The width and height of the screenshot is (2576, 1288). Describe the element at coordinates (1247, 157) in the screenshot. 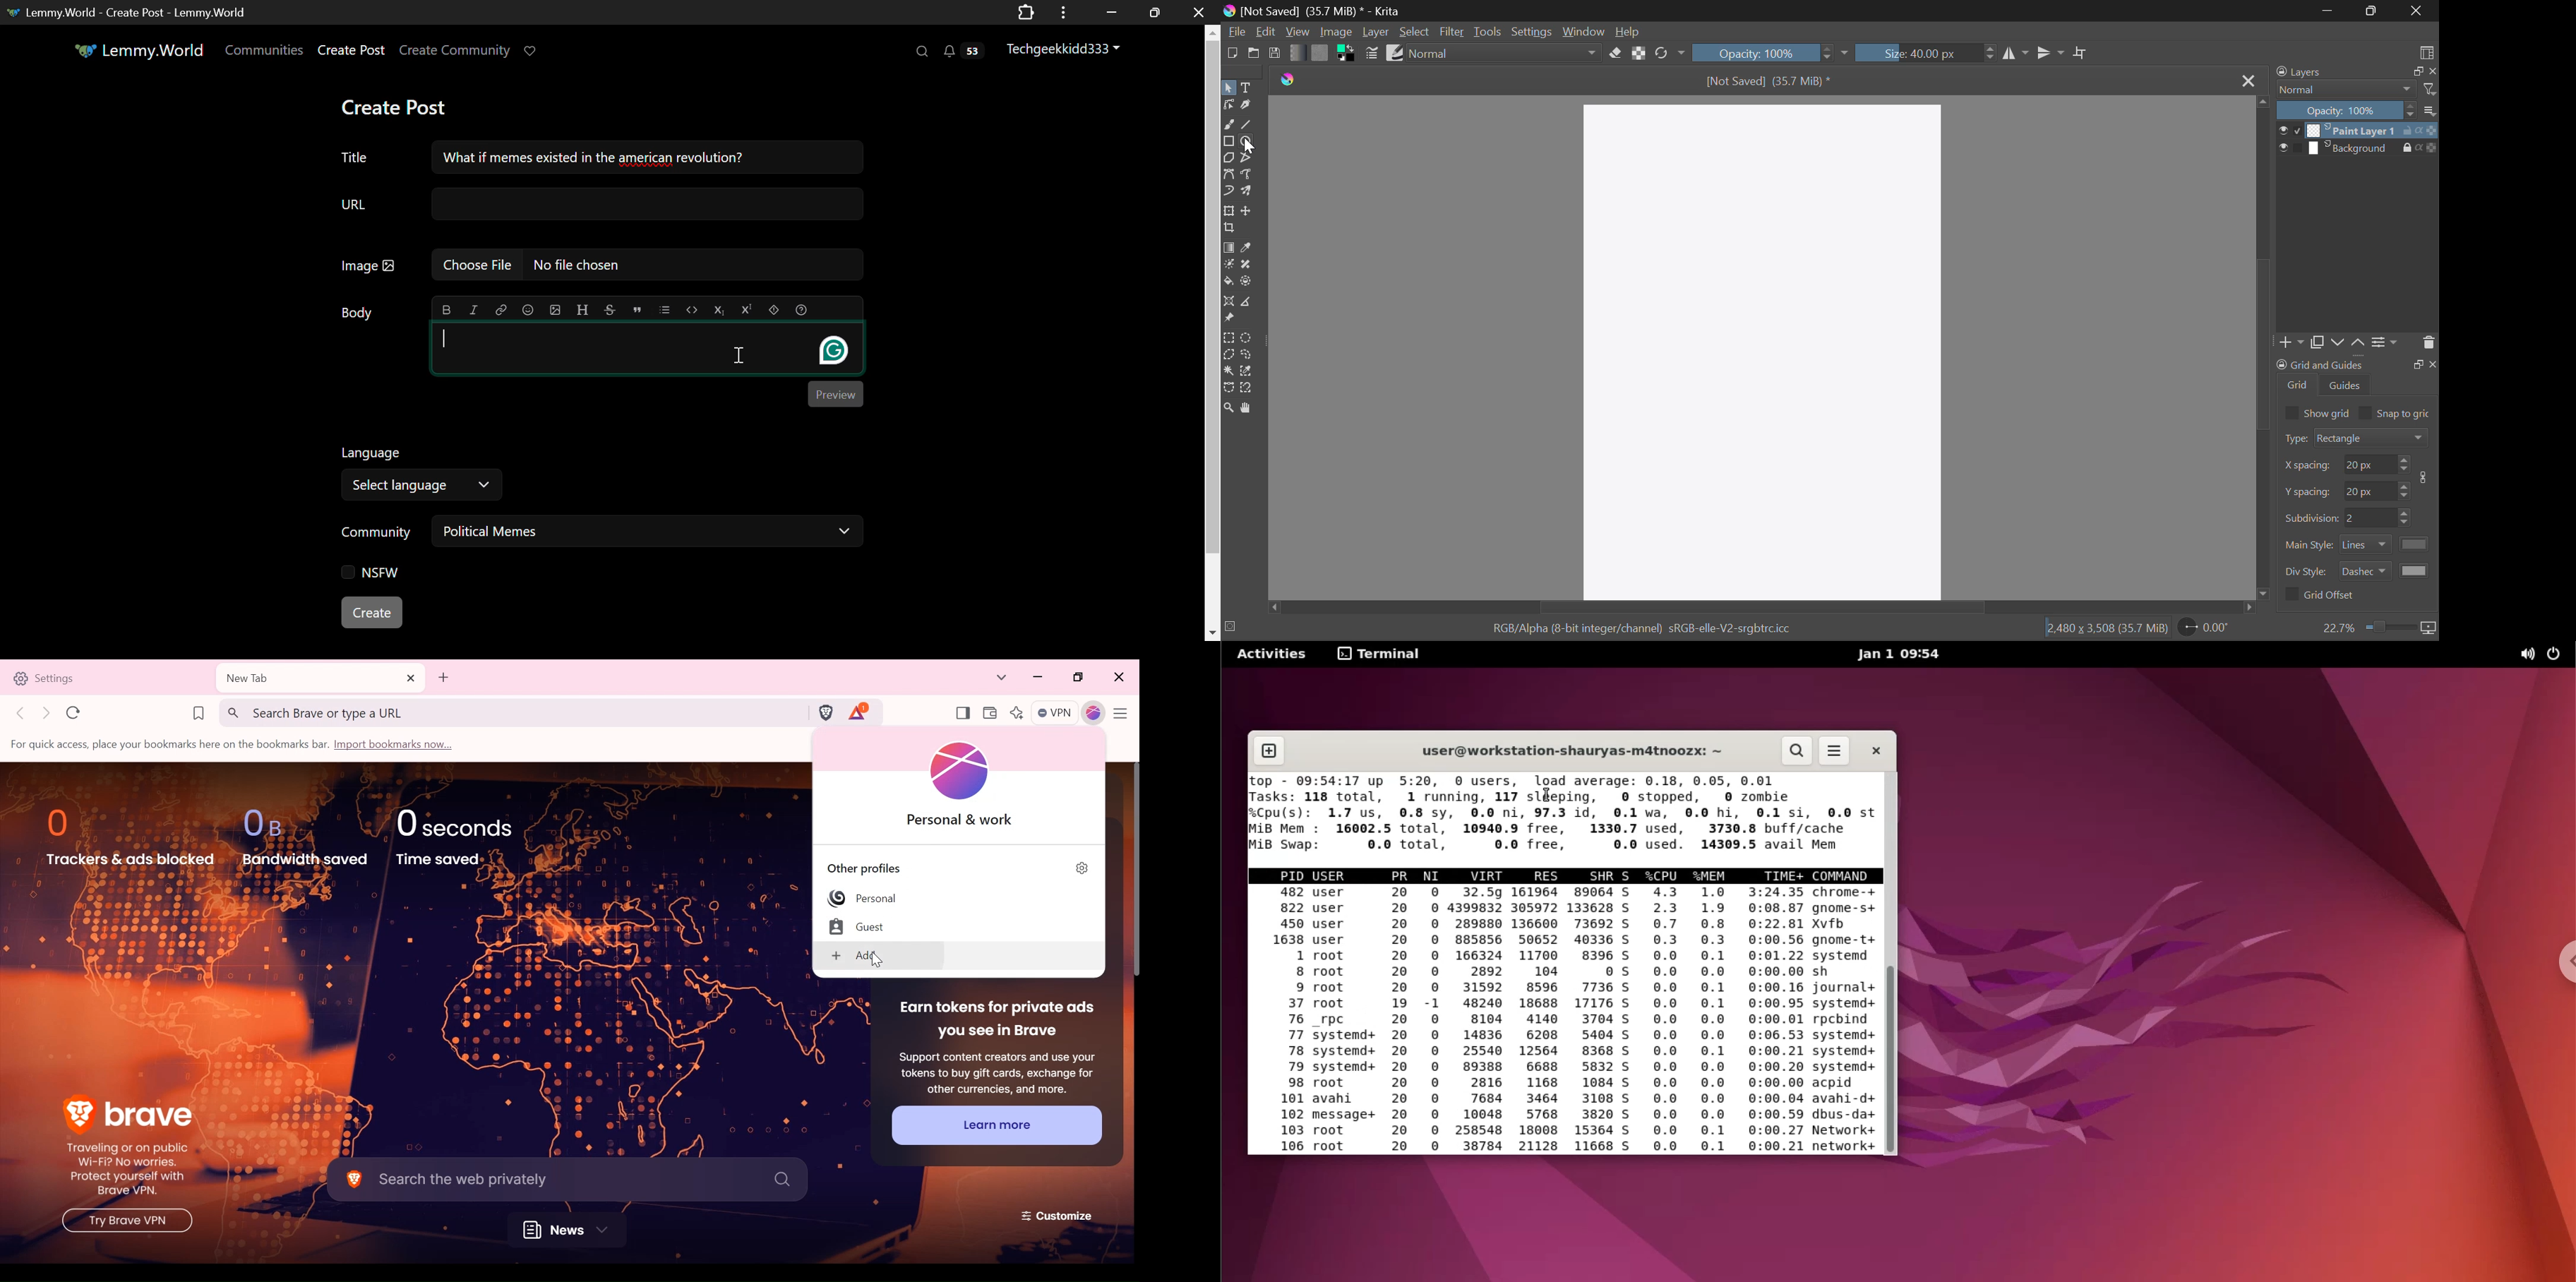

I see `Polyline` at that location.